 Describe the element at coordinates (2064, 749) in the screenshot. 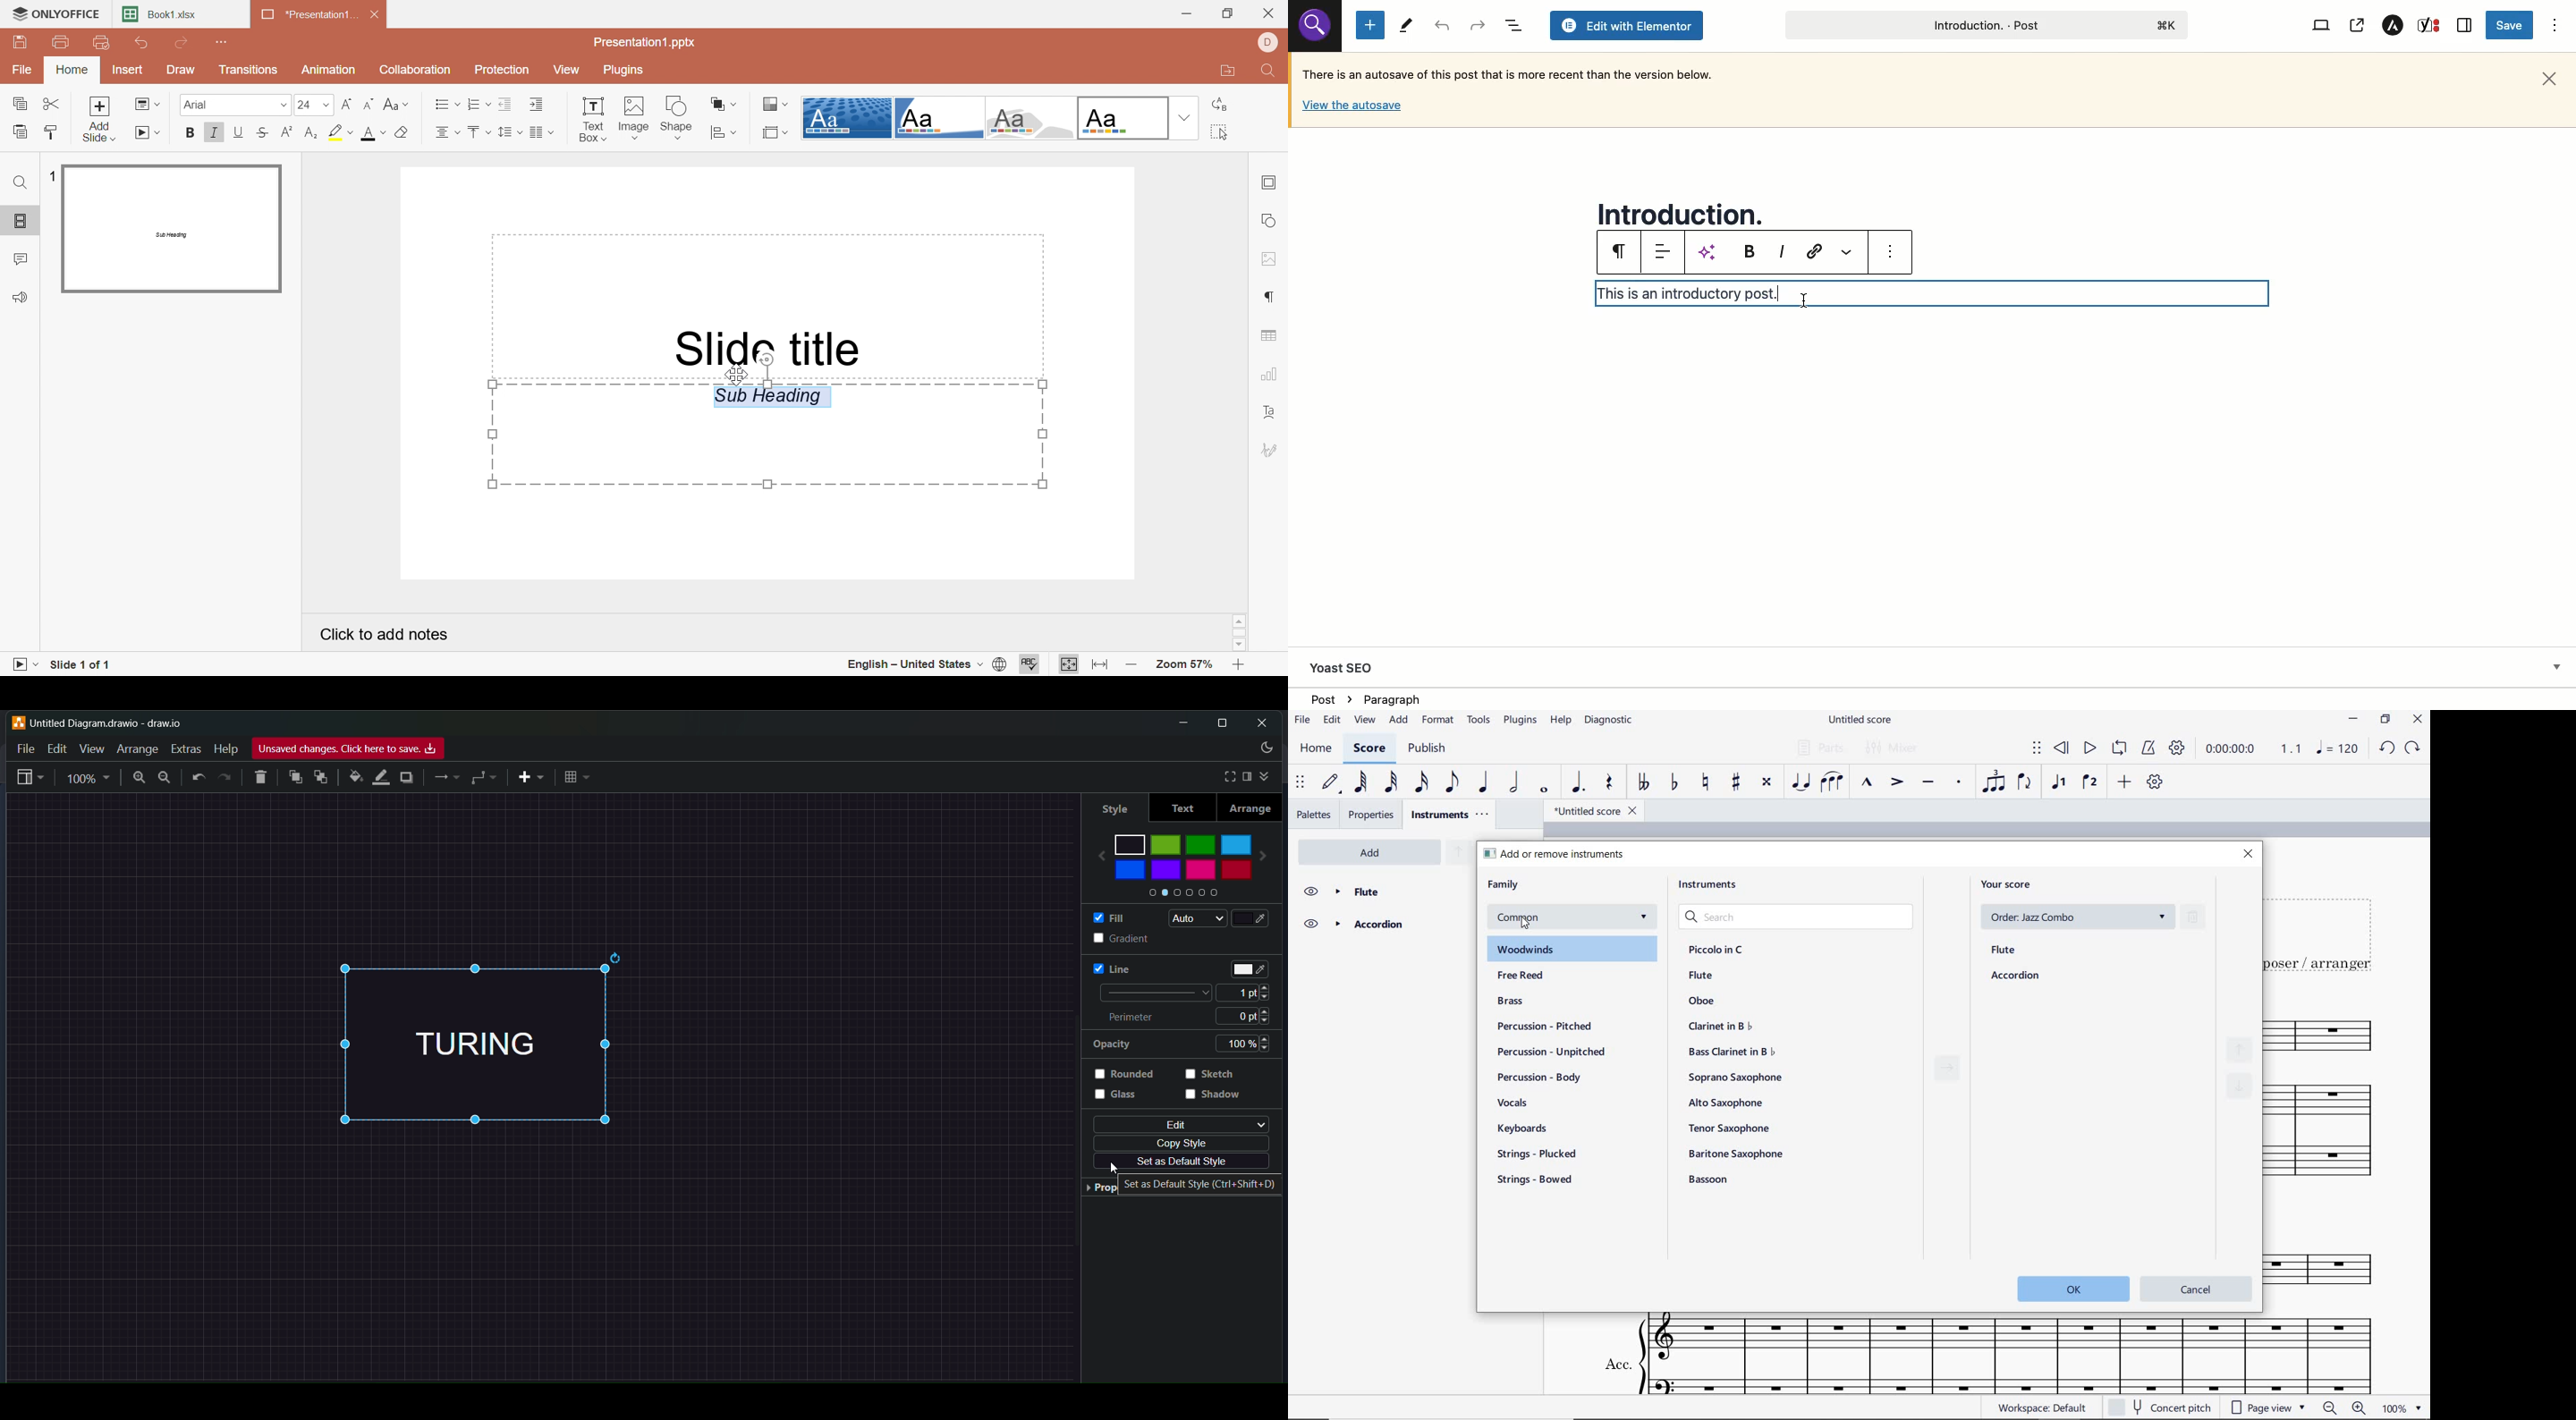

I see `rewind` at that location.